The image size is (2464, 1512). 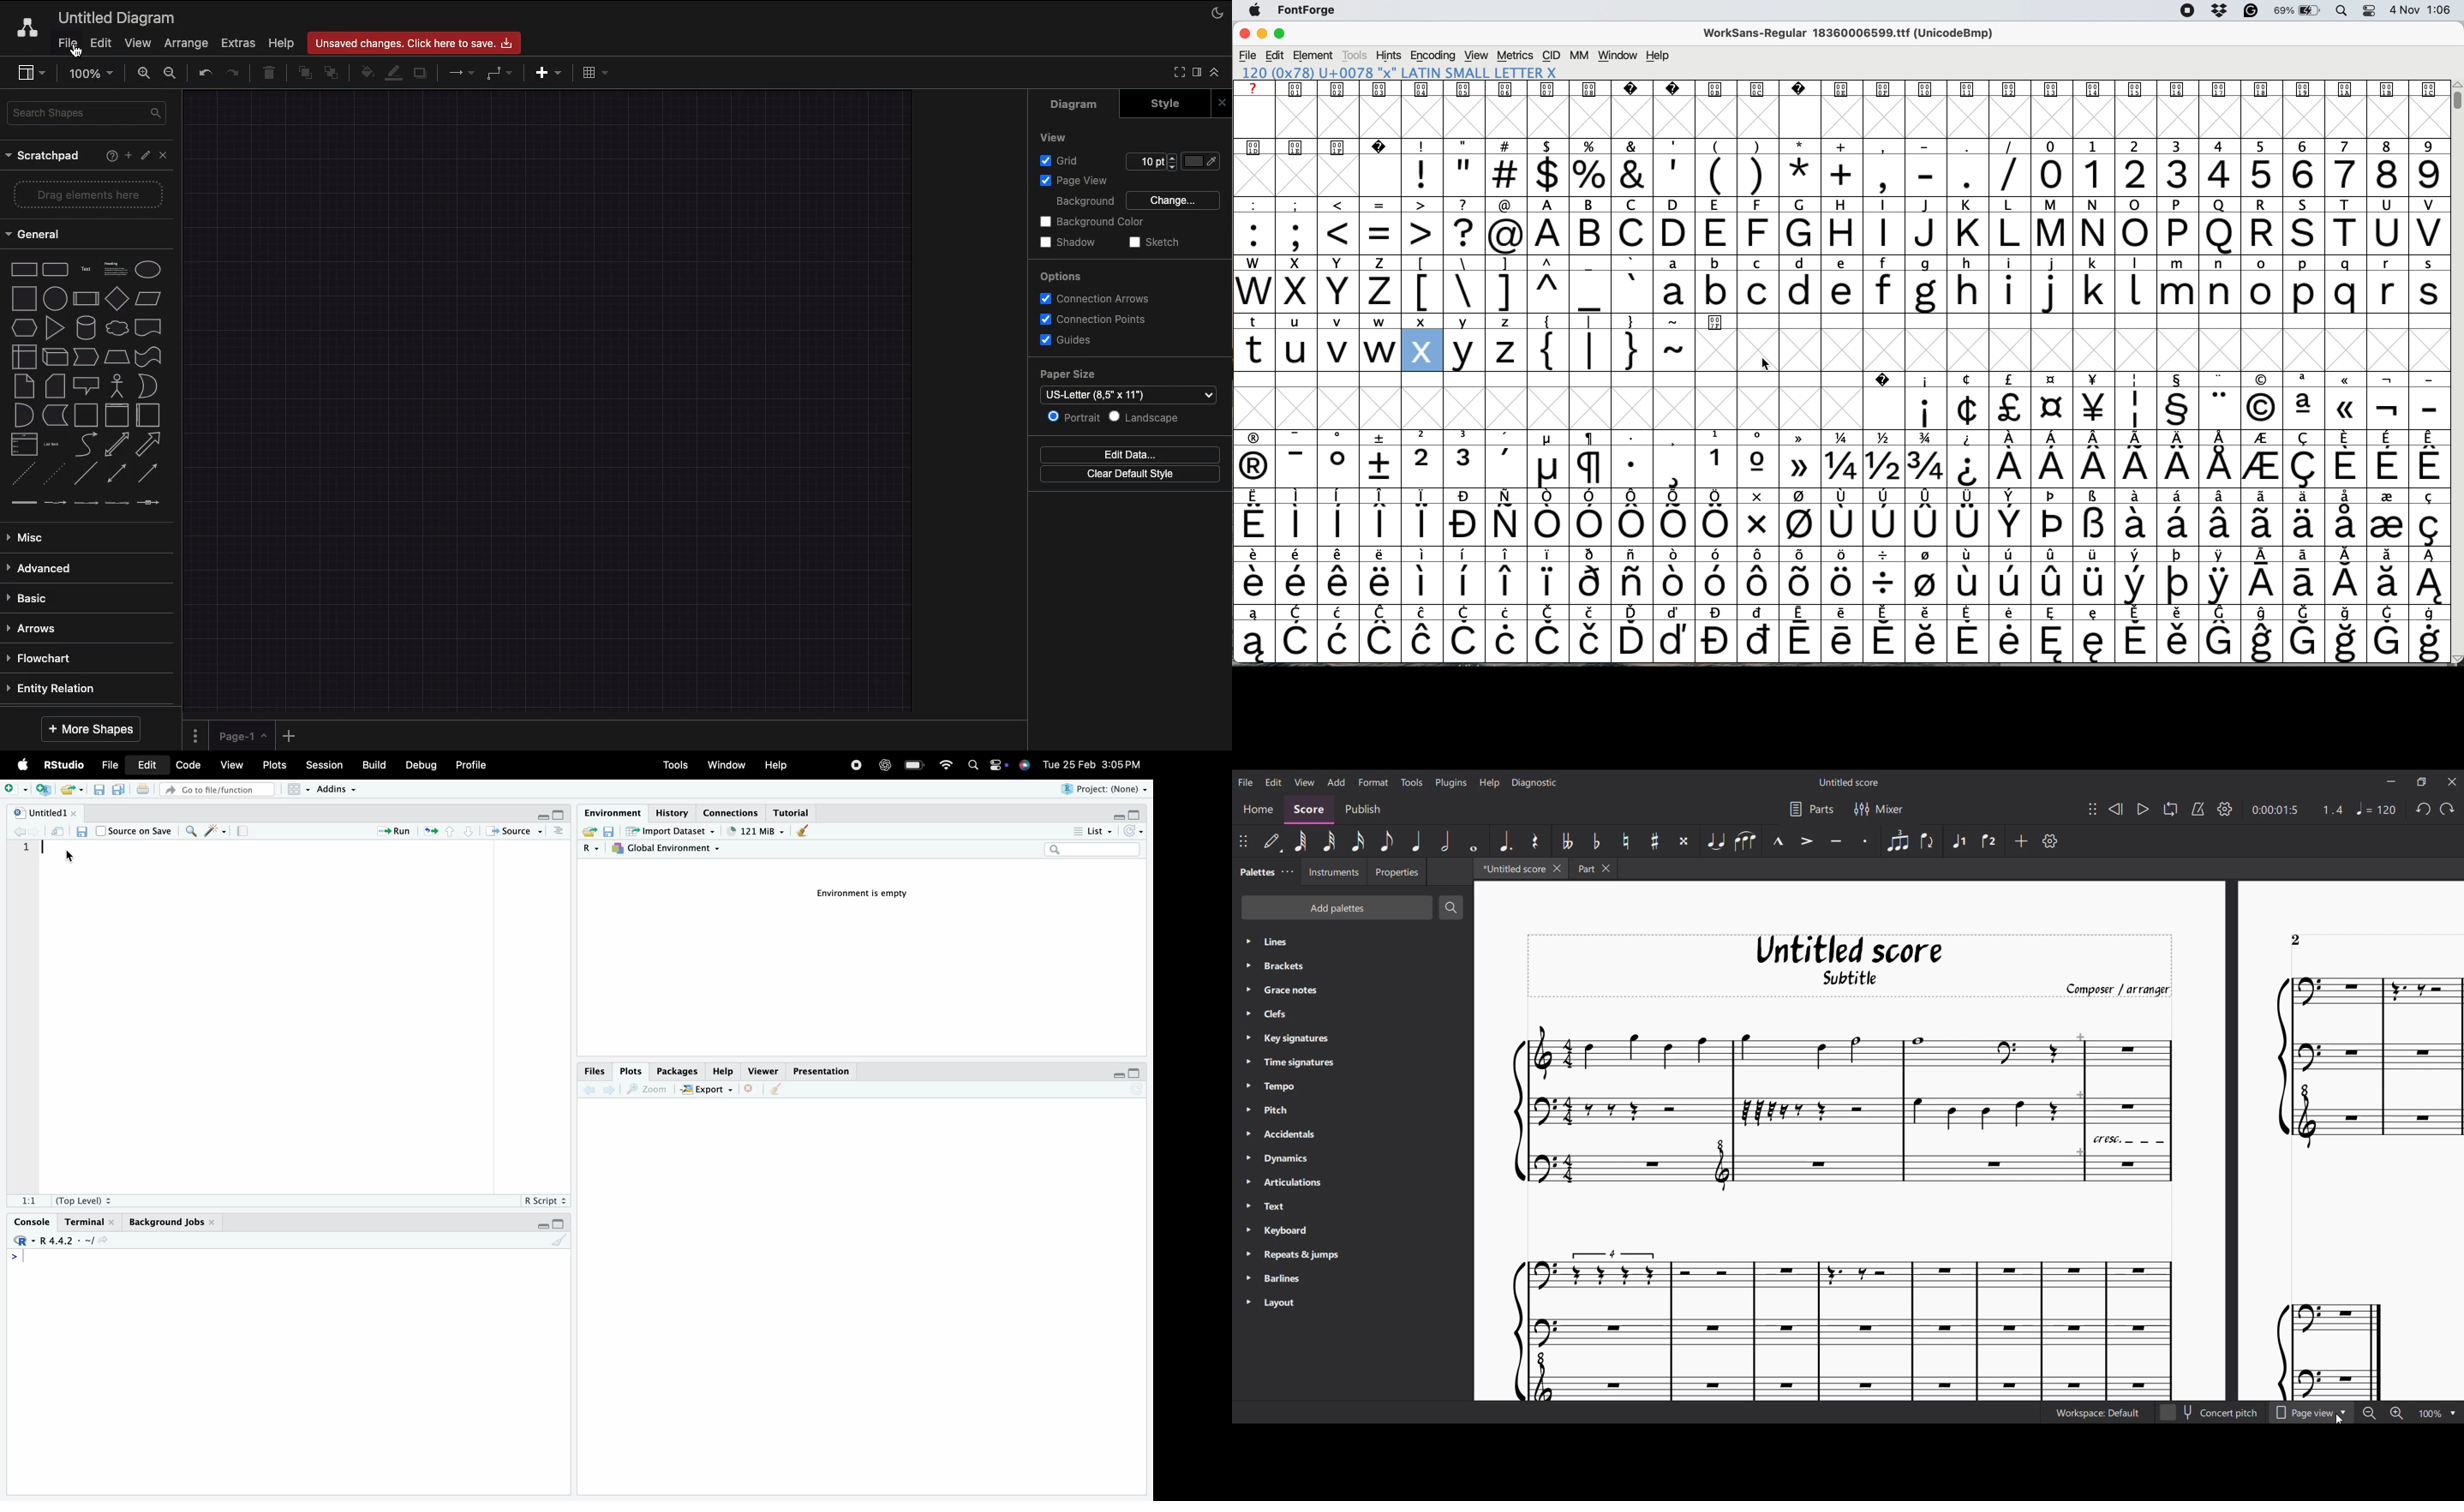 I want to click on Maximize/Restore, so click(x=1137, y=1074).